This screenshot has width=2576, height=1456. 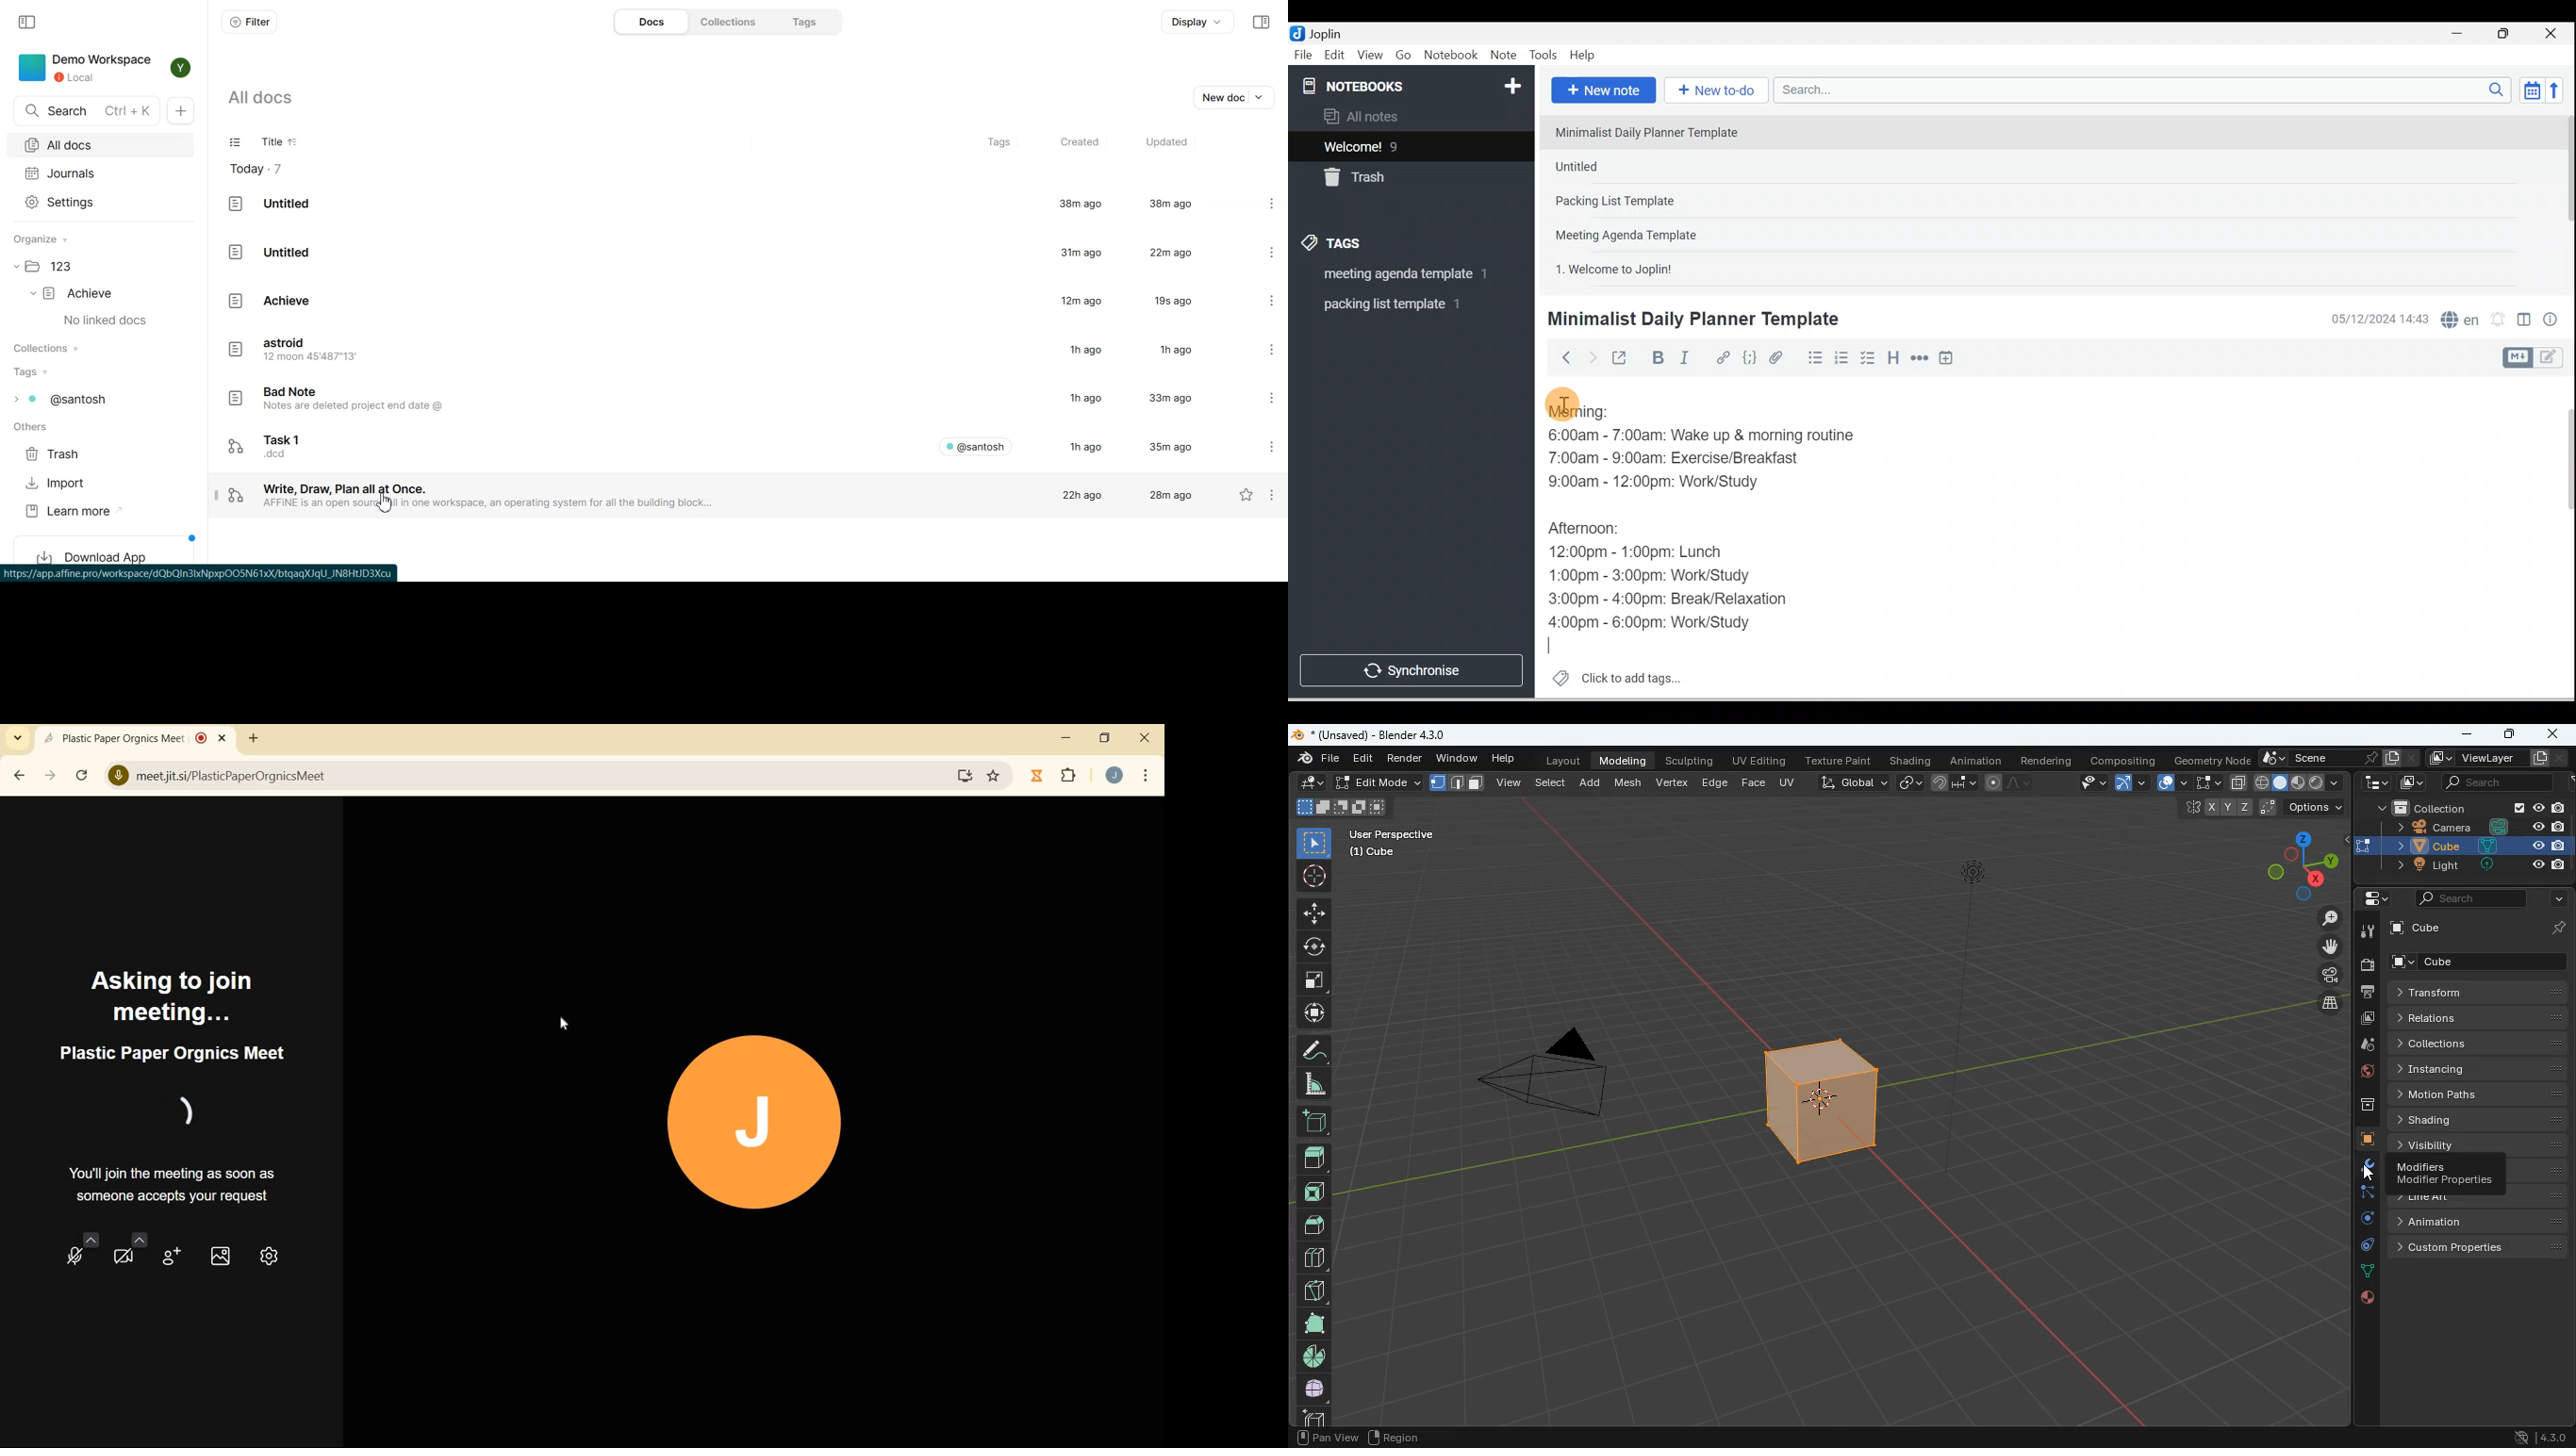 I want to click on invite people, so click(x=169, y=1256).